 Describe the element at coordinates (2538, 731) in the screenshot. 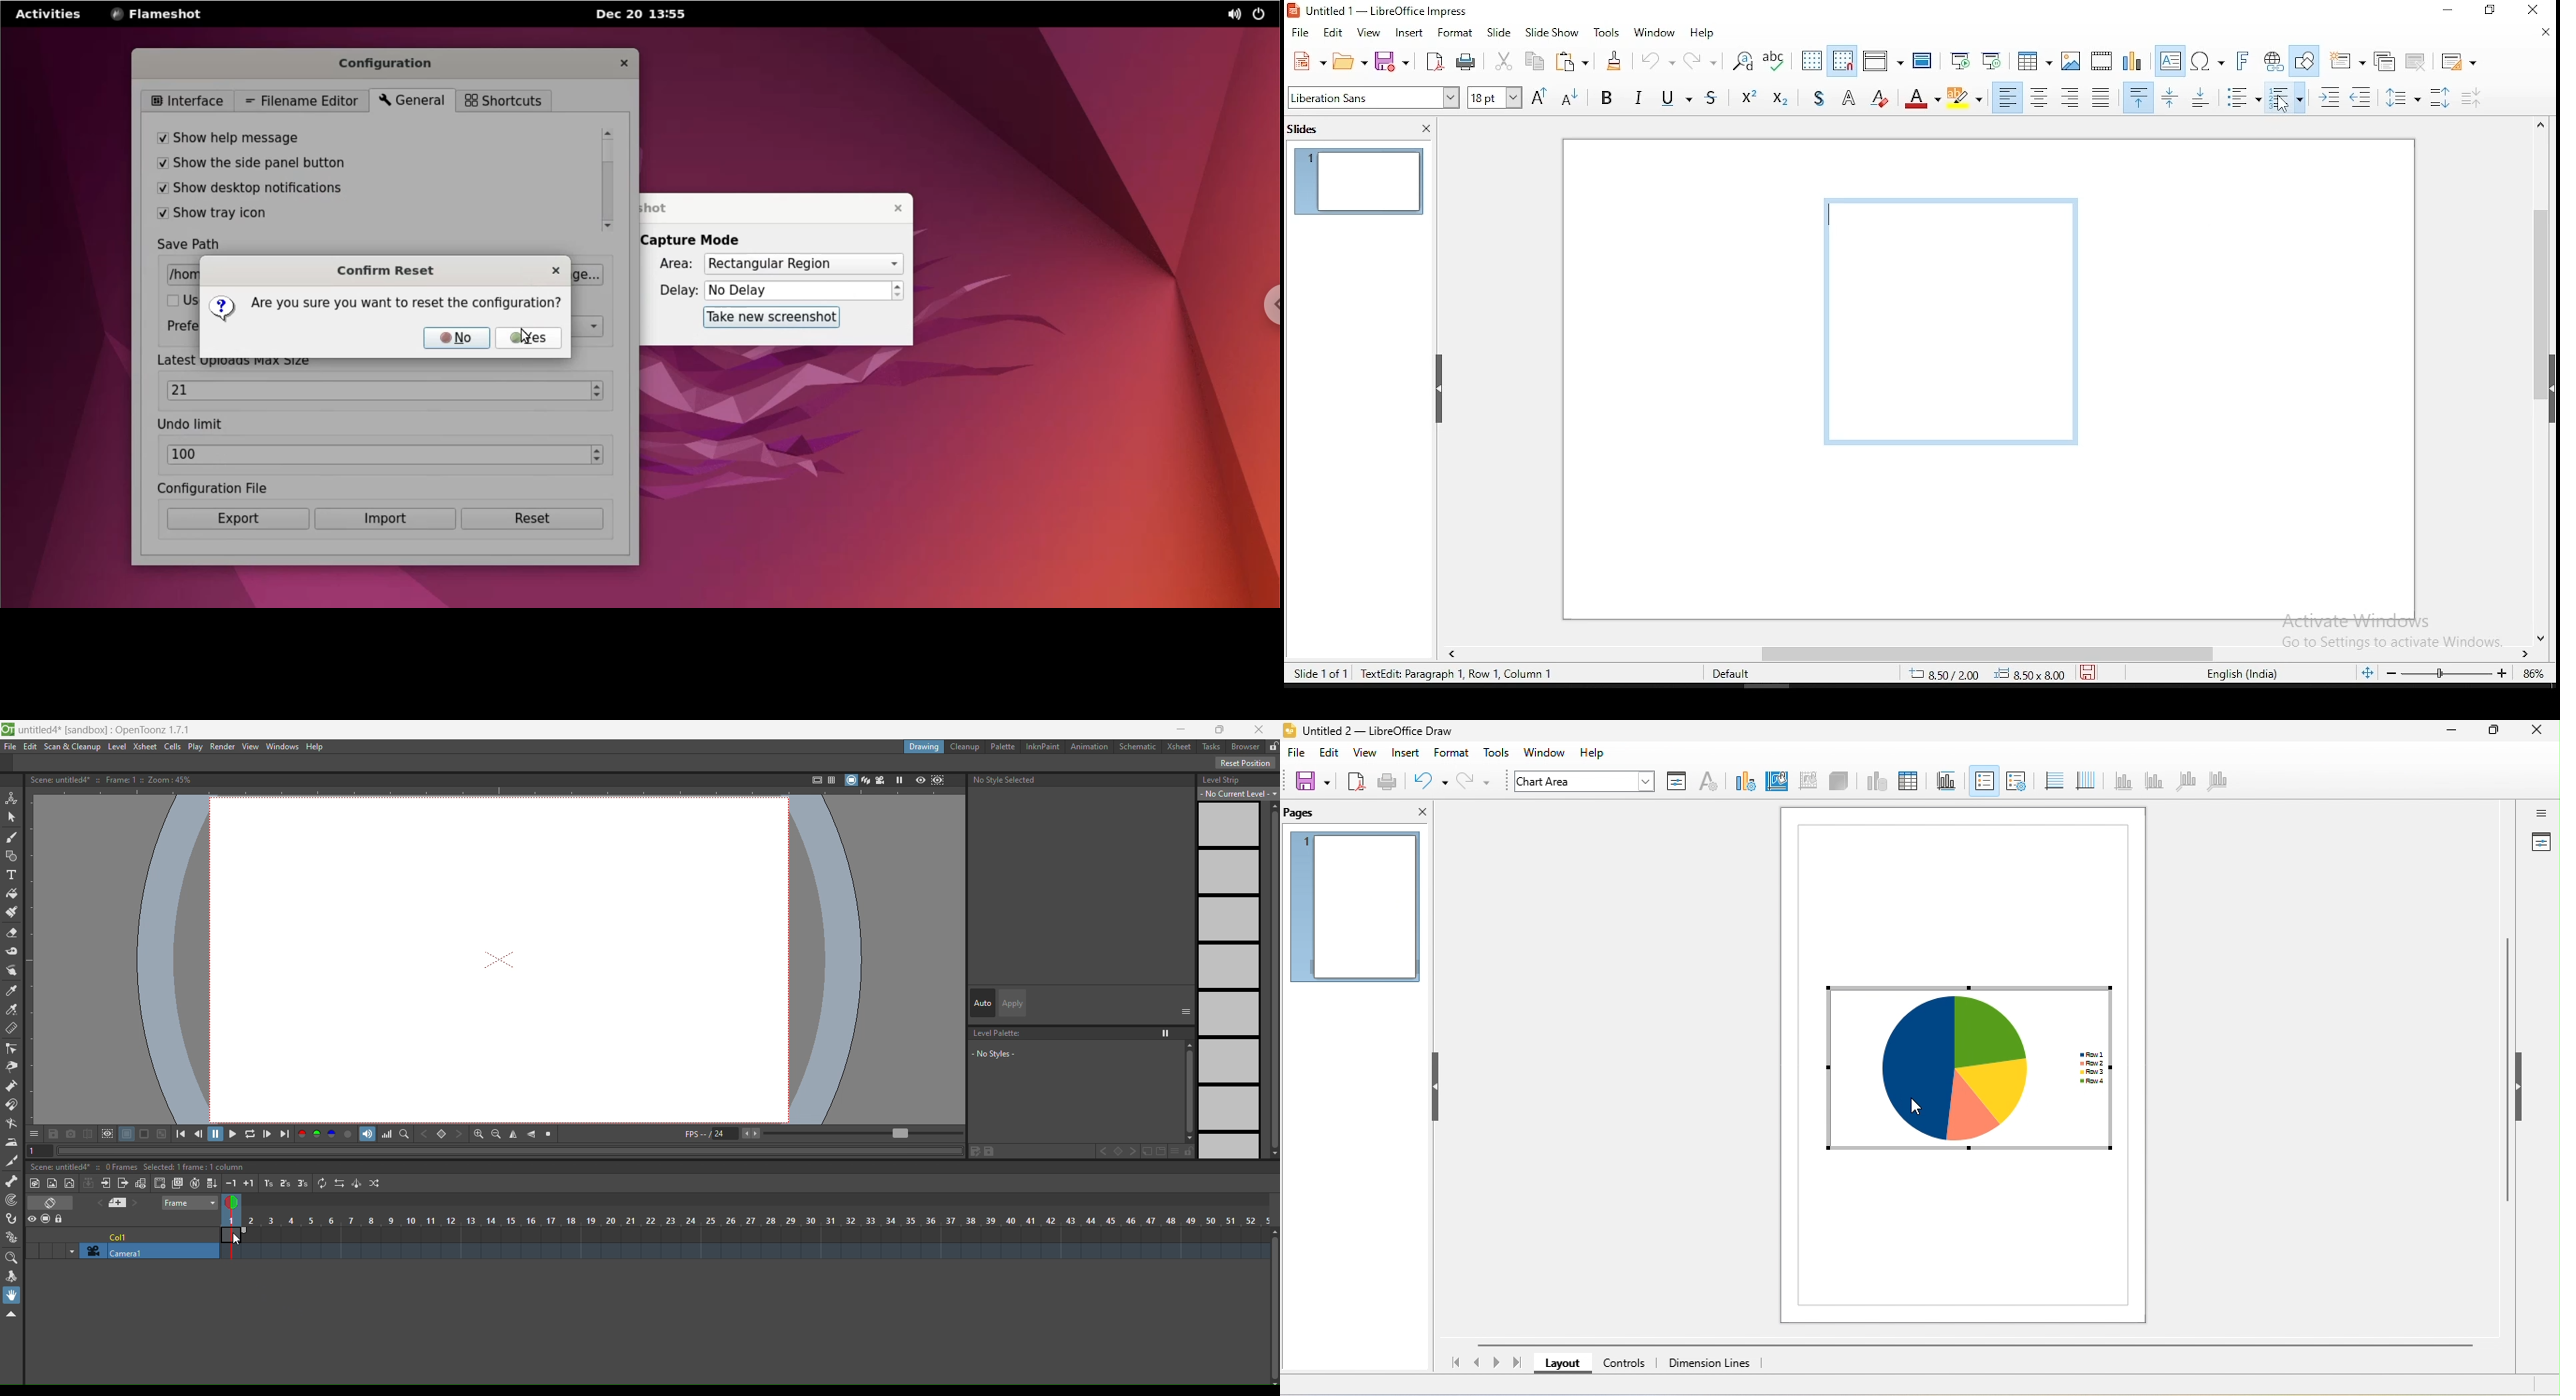

I see `close` at that location.